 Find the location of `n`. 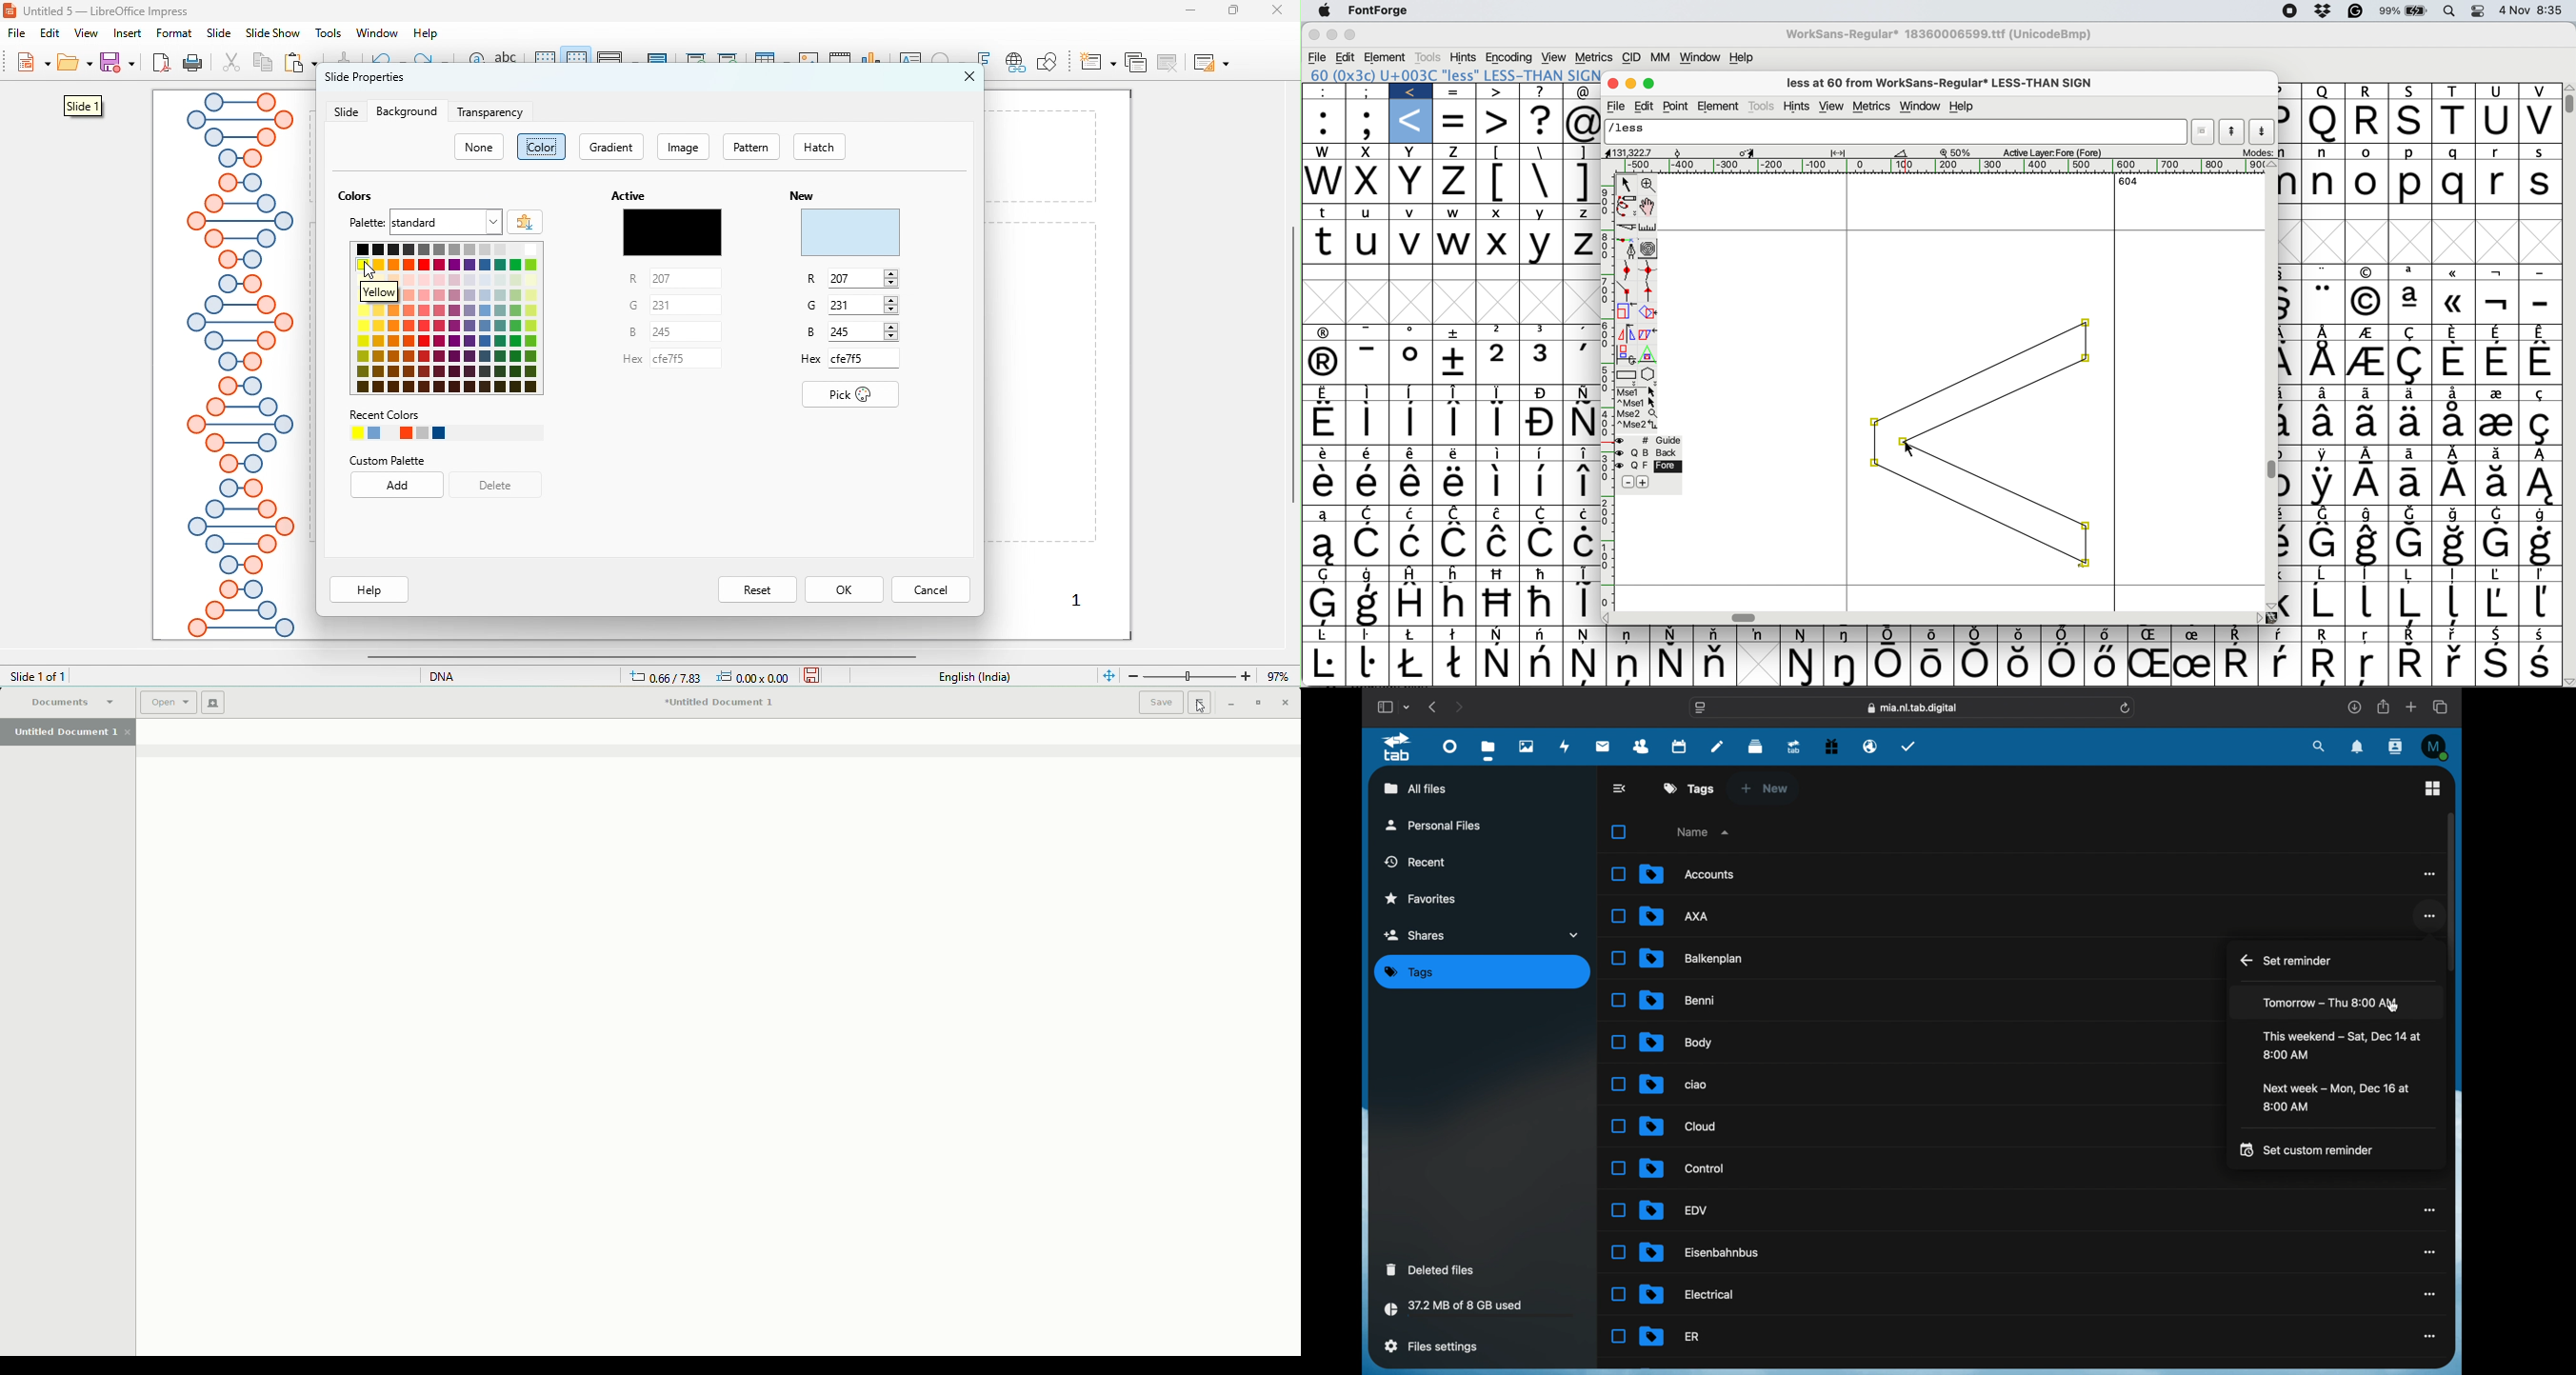

n is located at coordinates (2325, 182).